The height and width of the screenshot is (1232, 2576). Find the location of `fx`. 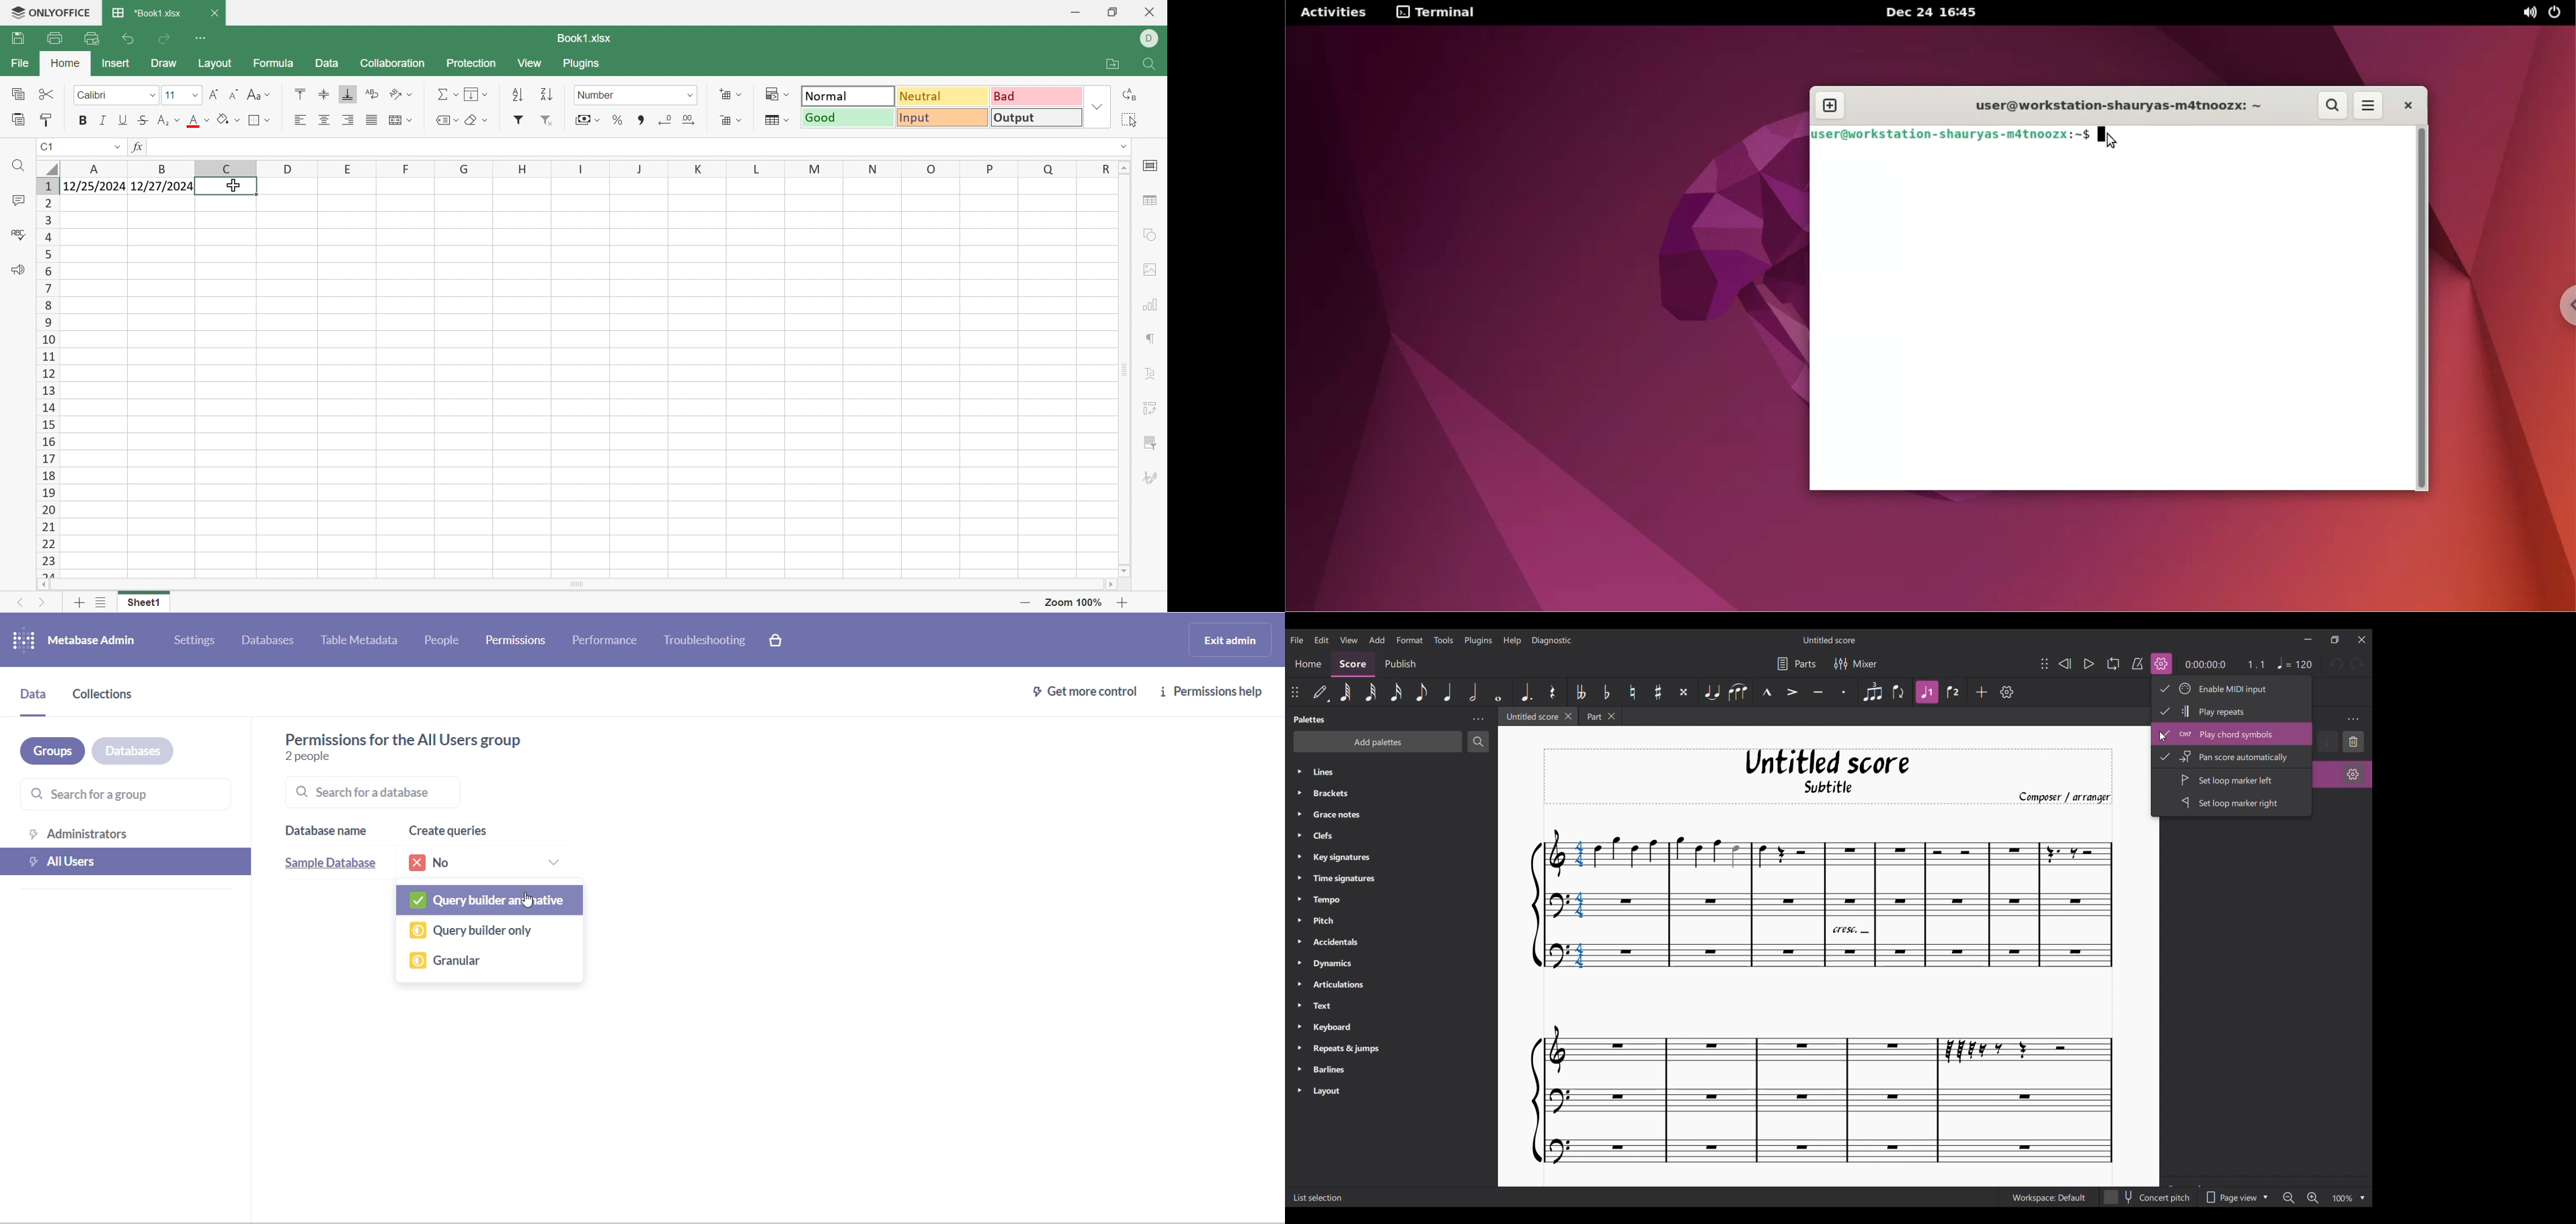

fx is located at coordinates (136, 147).